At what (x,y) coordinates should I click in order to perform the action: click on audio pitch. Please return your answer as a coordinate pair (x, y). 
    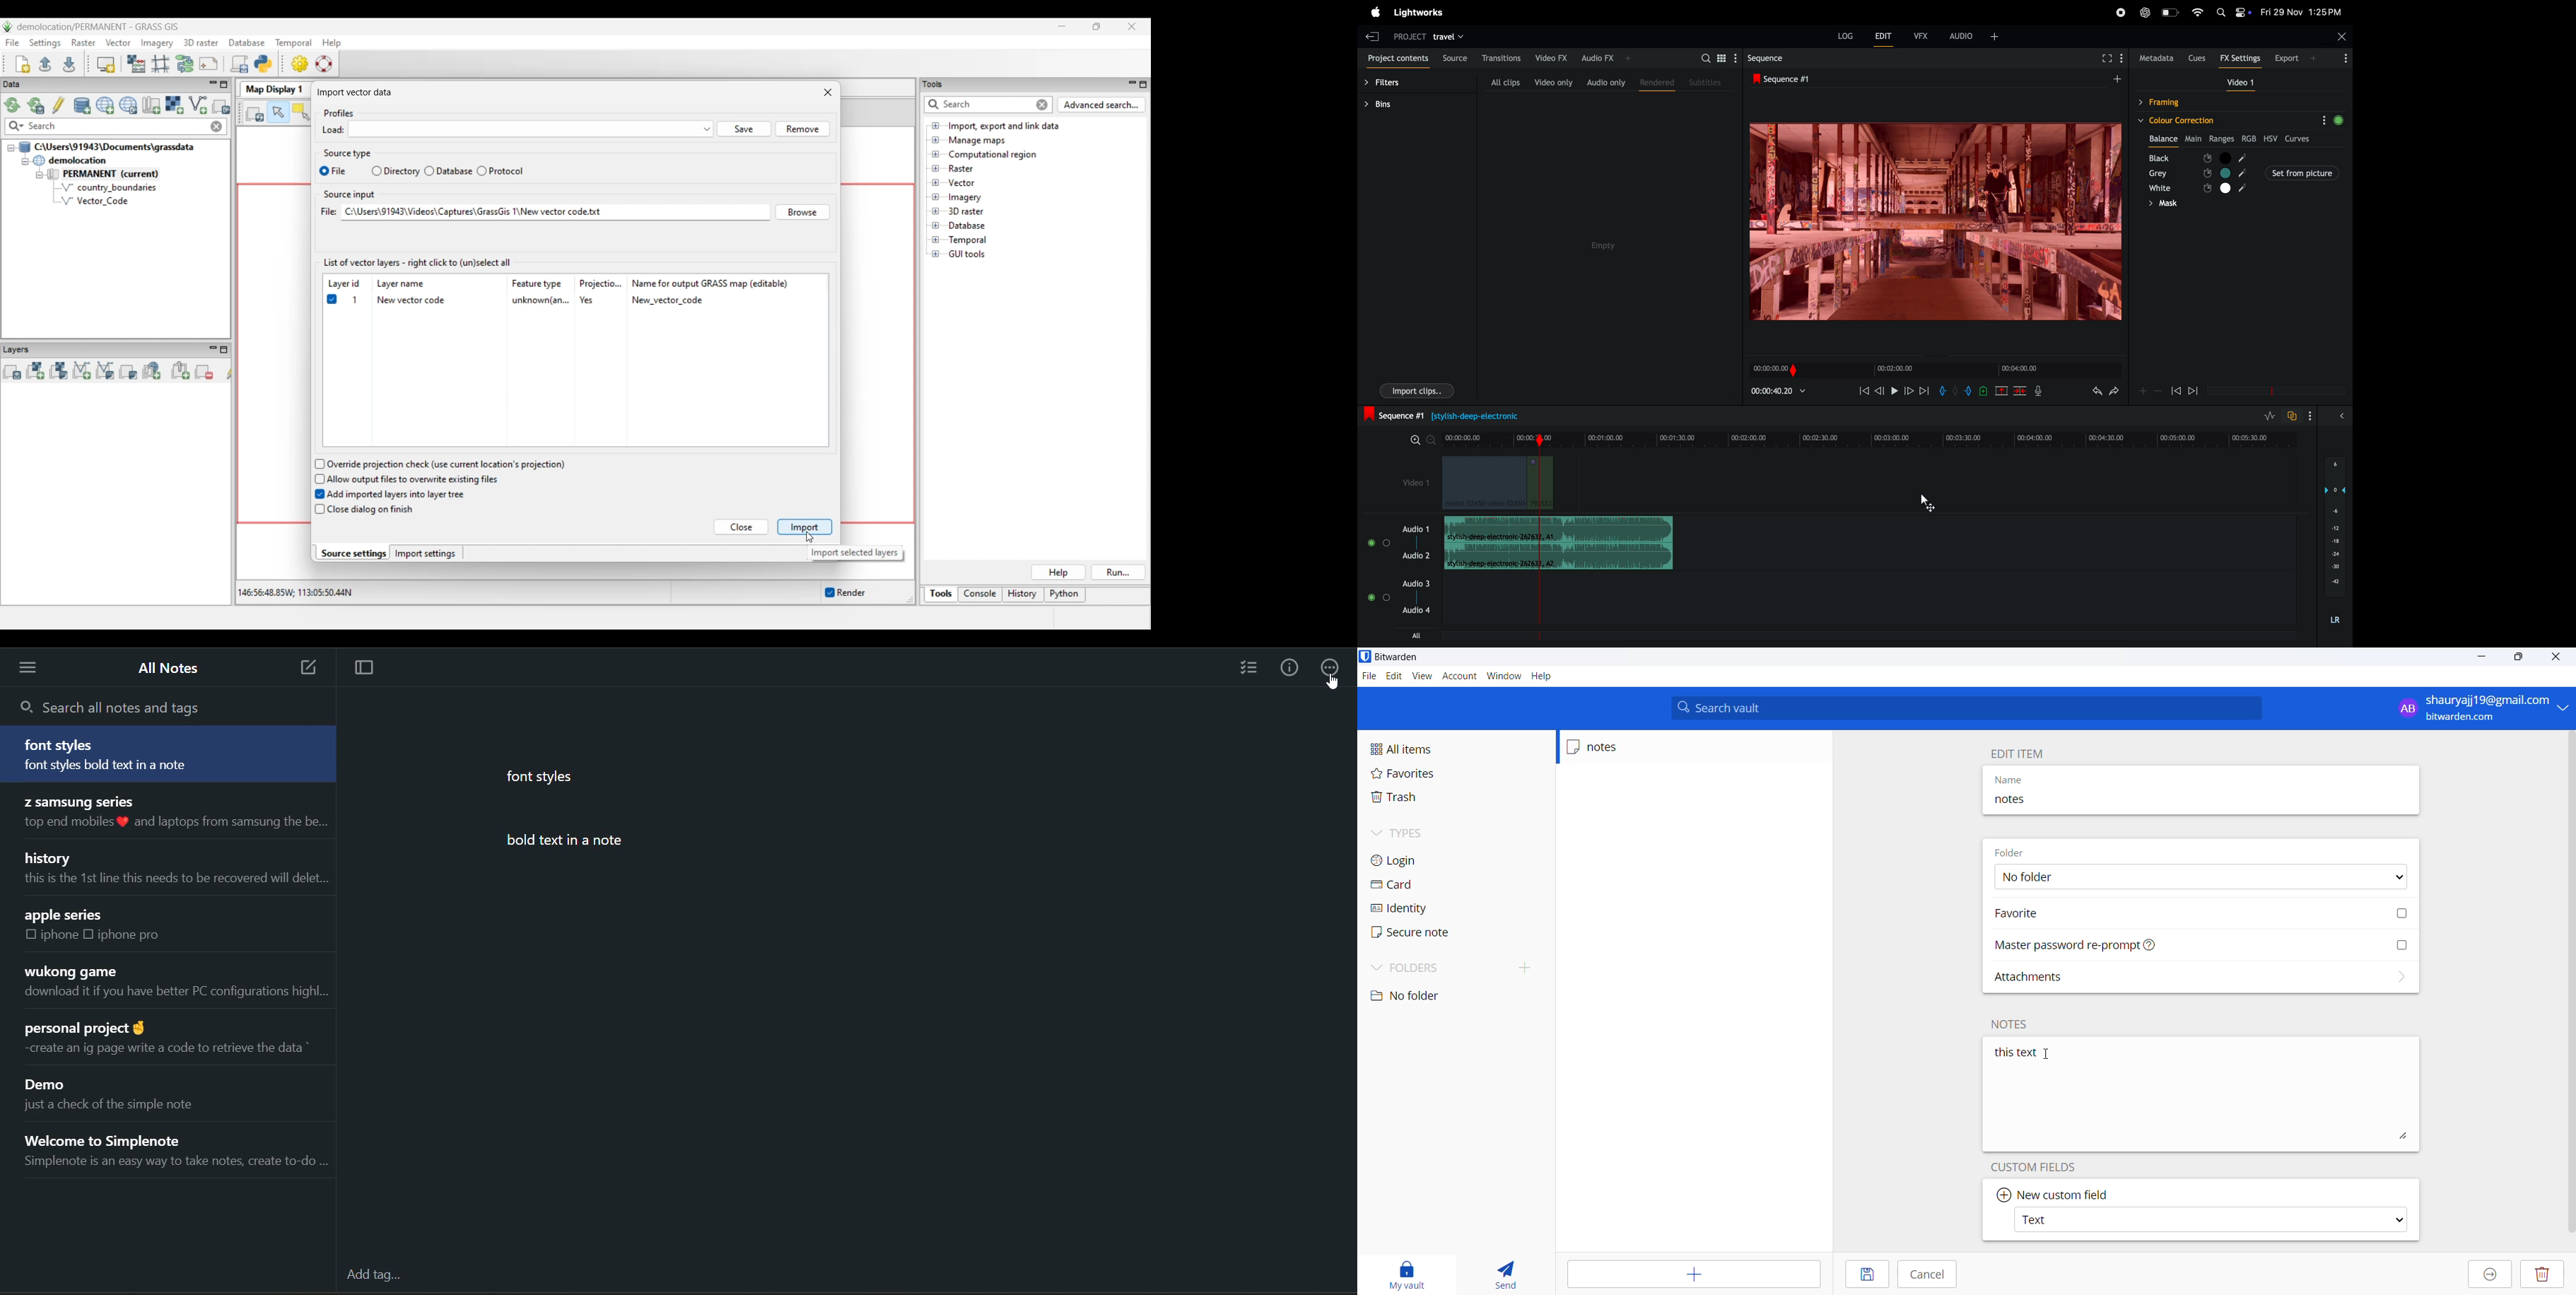
    Looking at the image, I should click on (2334, 542).